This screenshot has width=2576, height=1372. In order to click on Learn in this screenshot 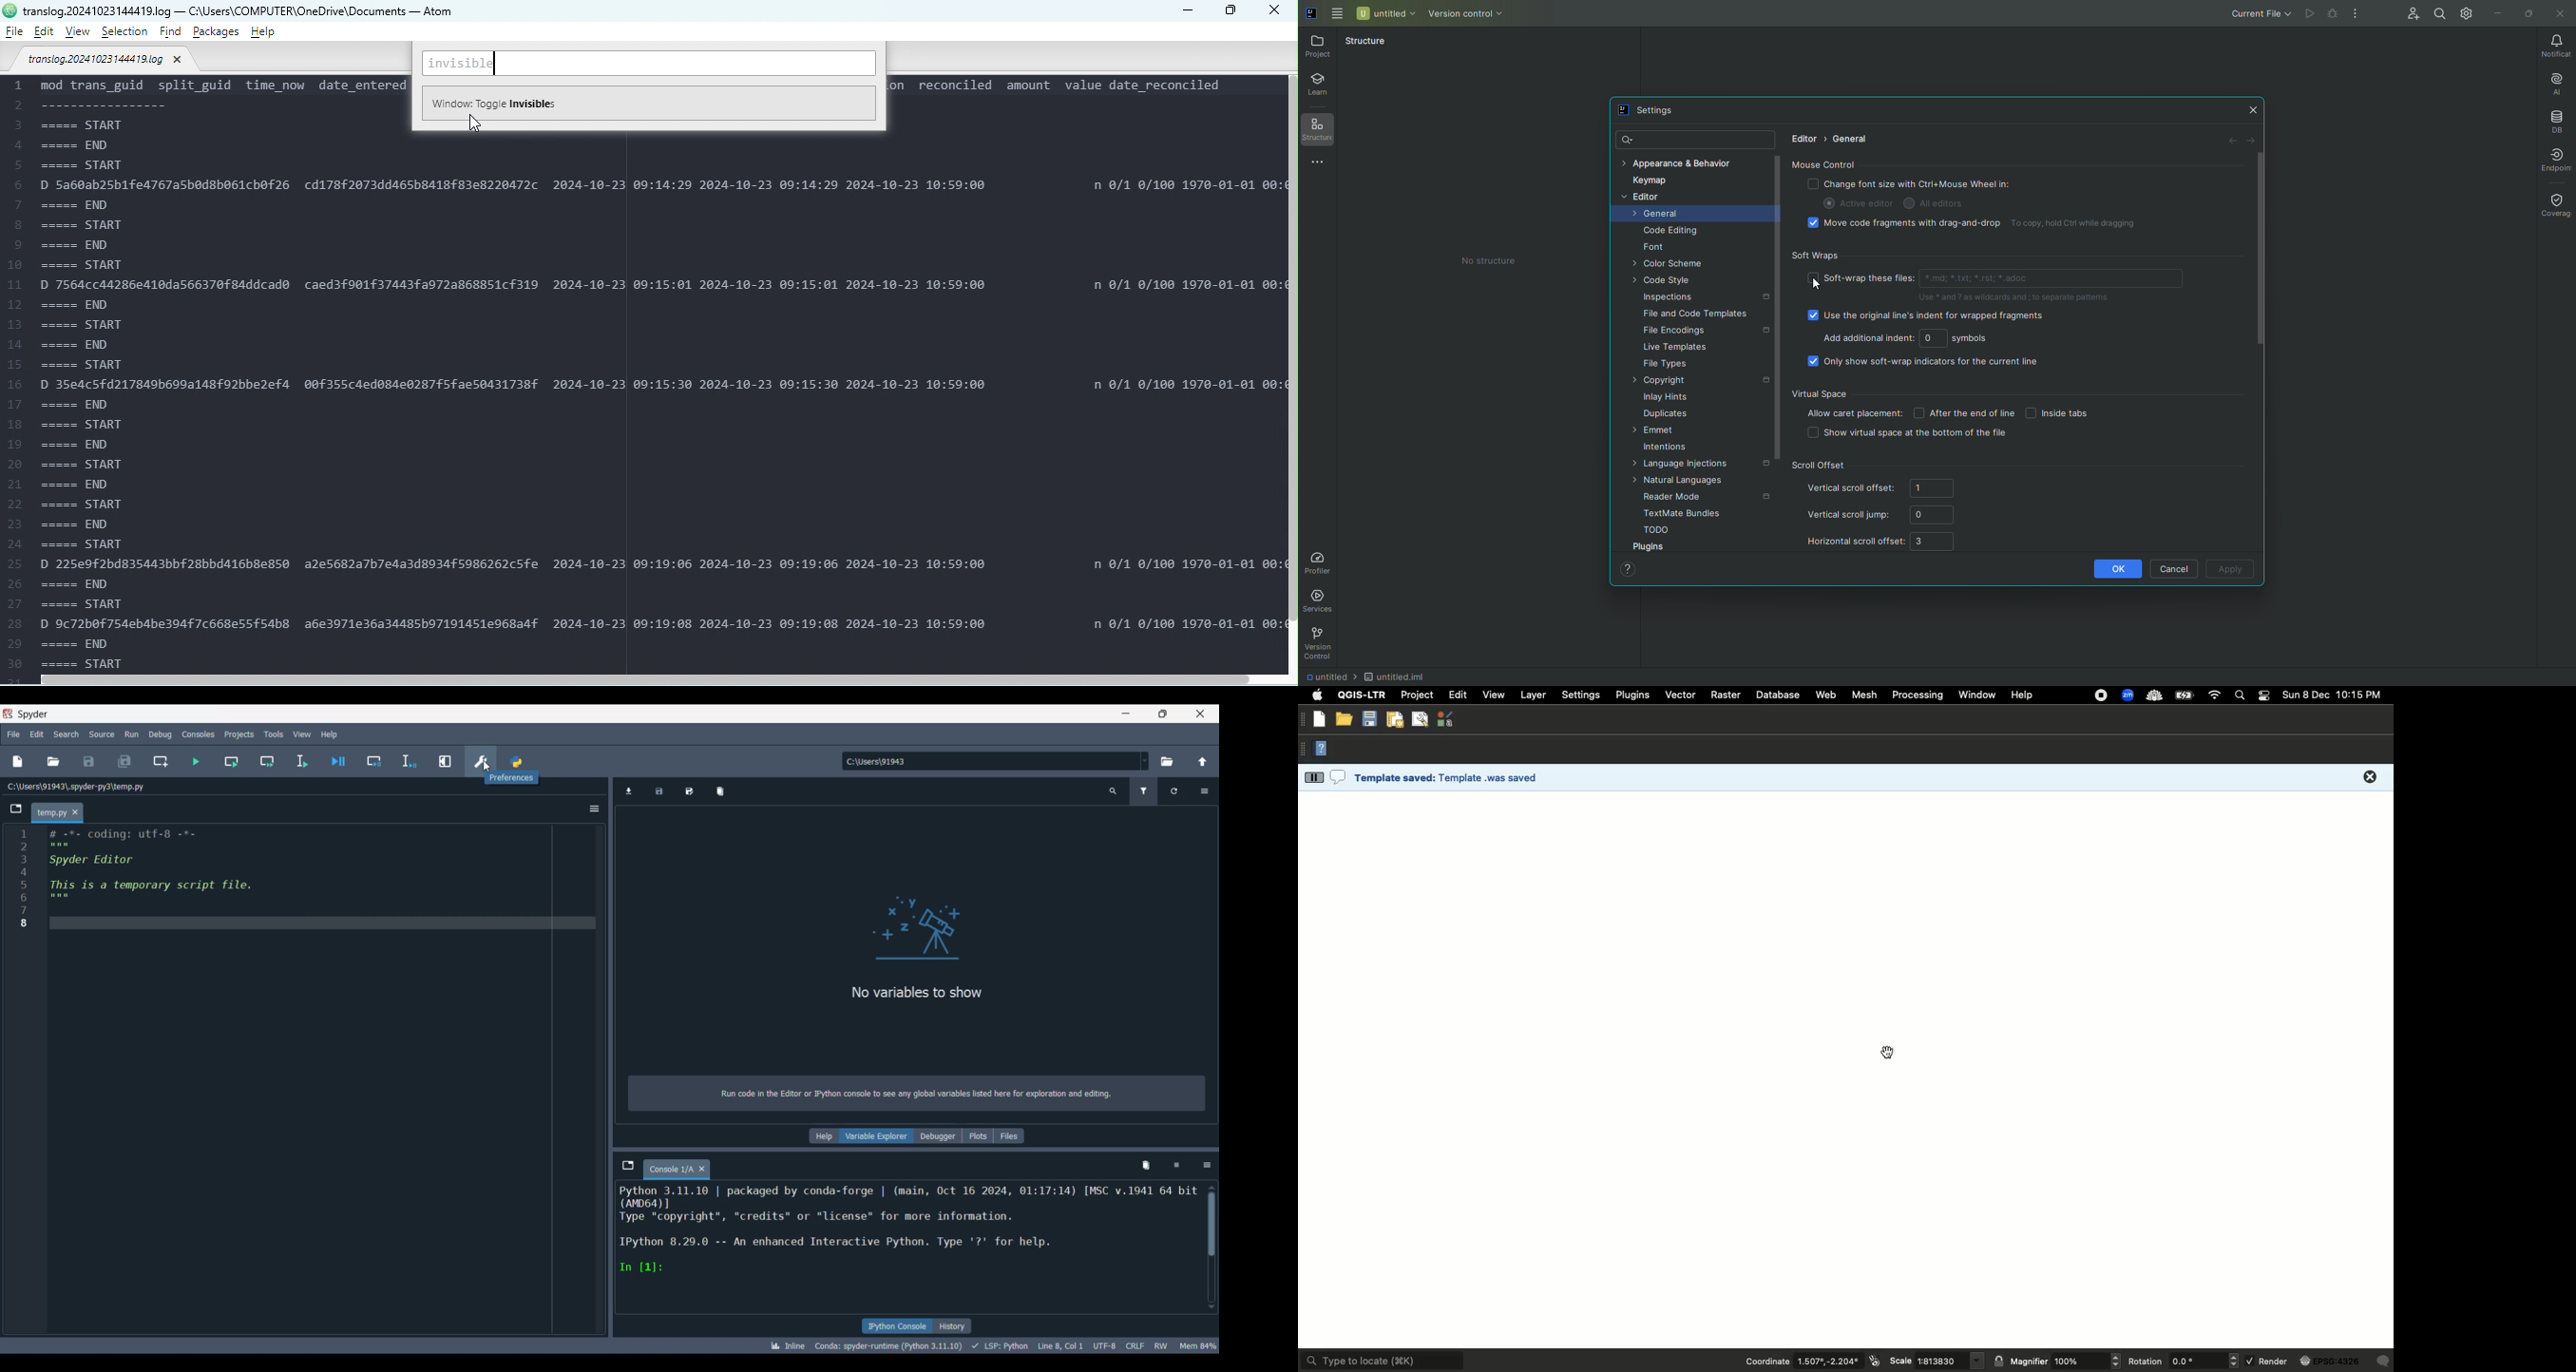, I will do `click(1321, 85)`.